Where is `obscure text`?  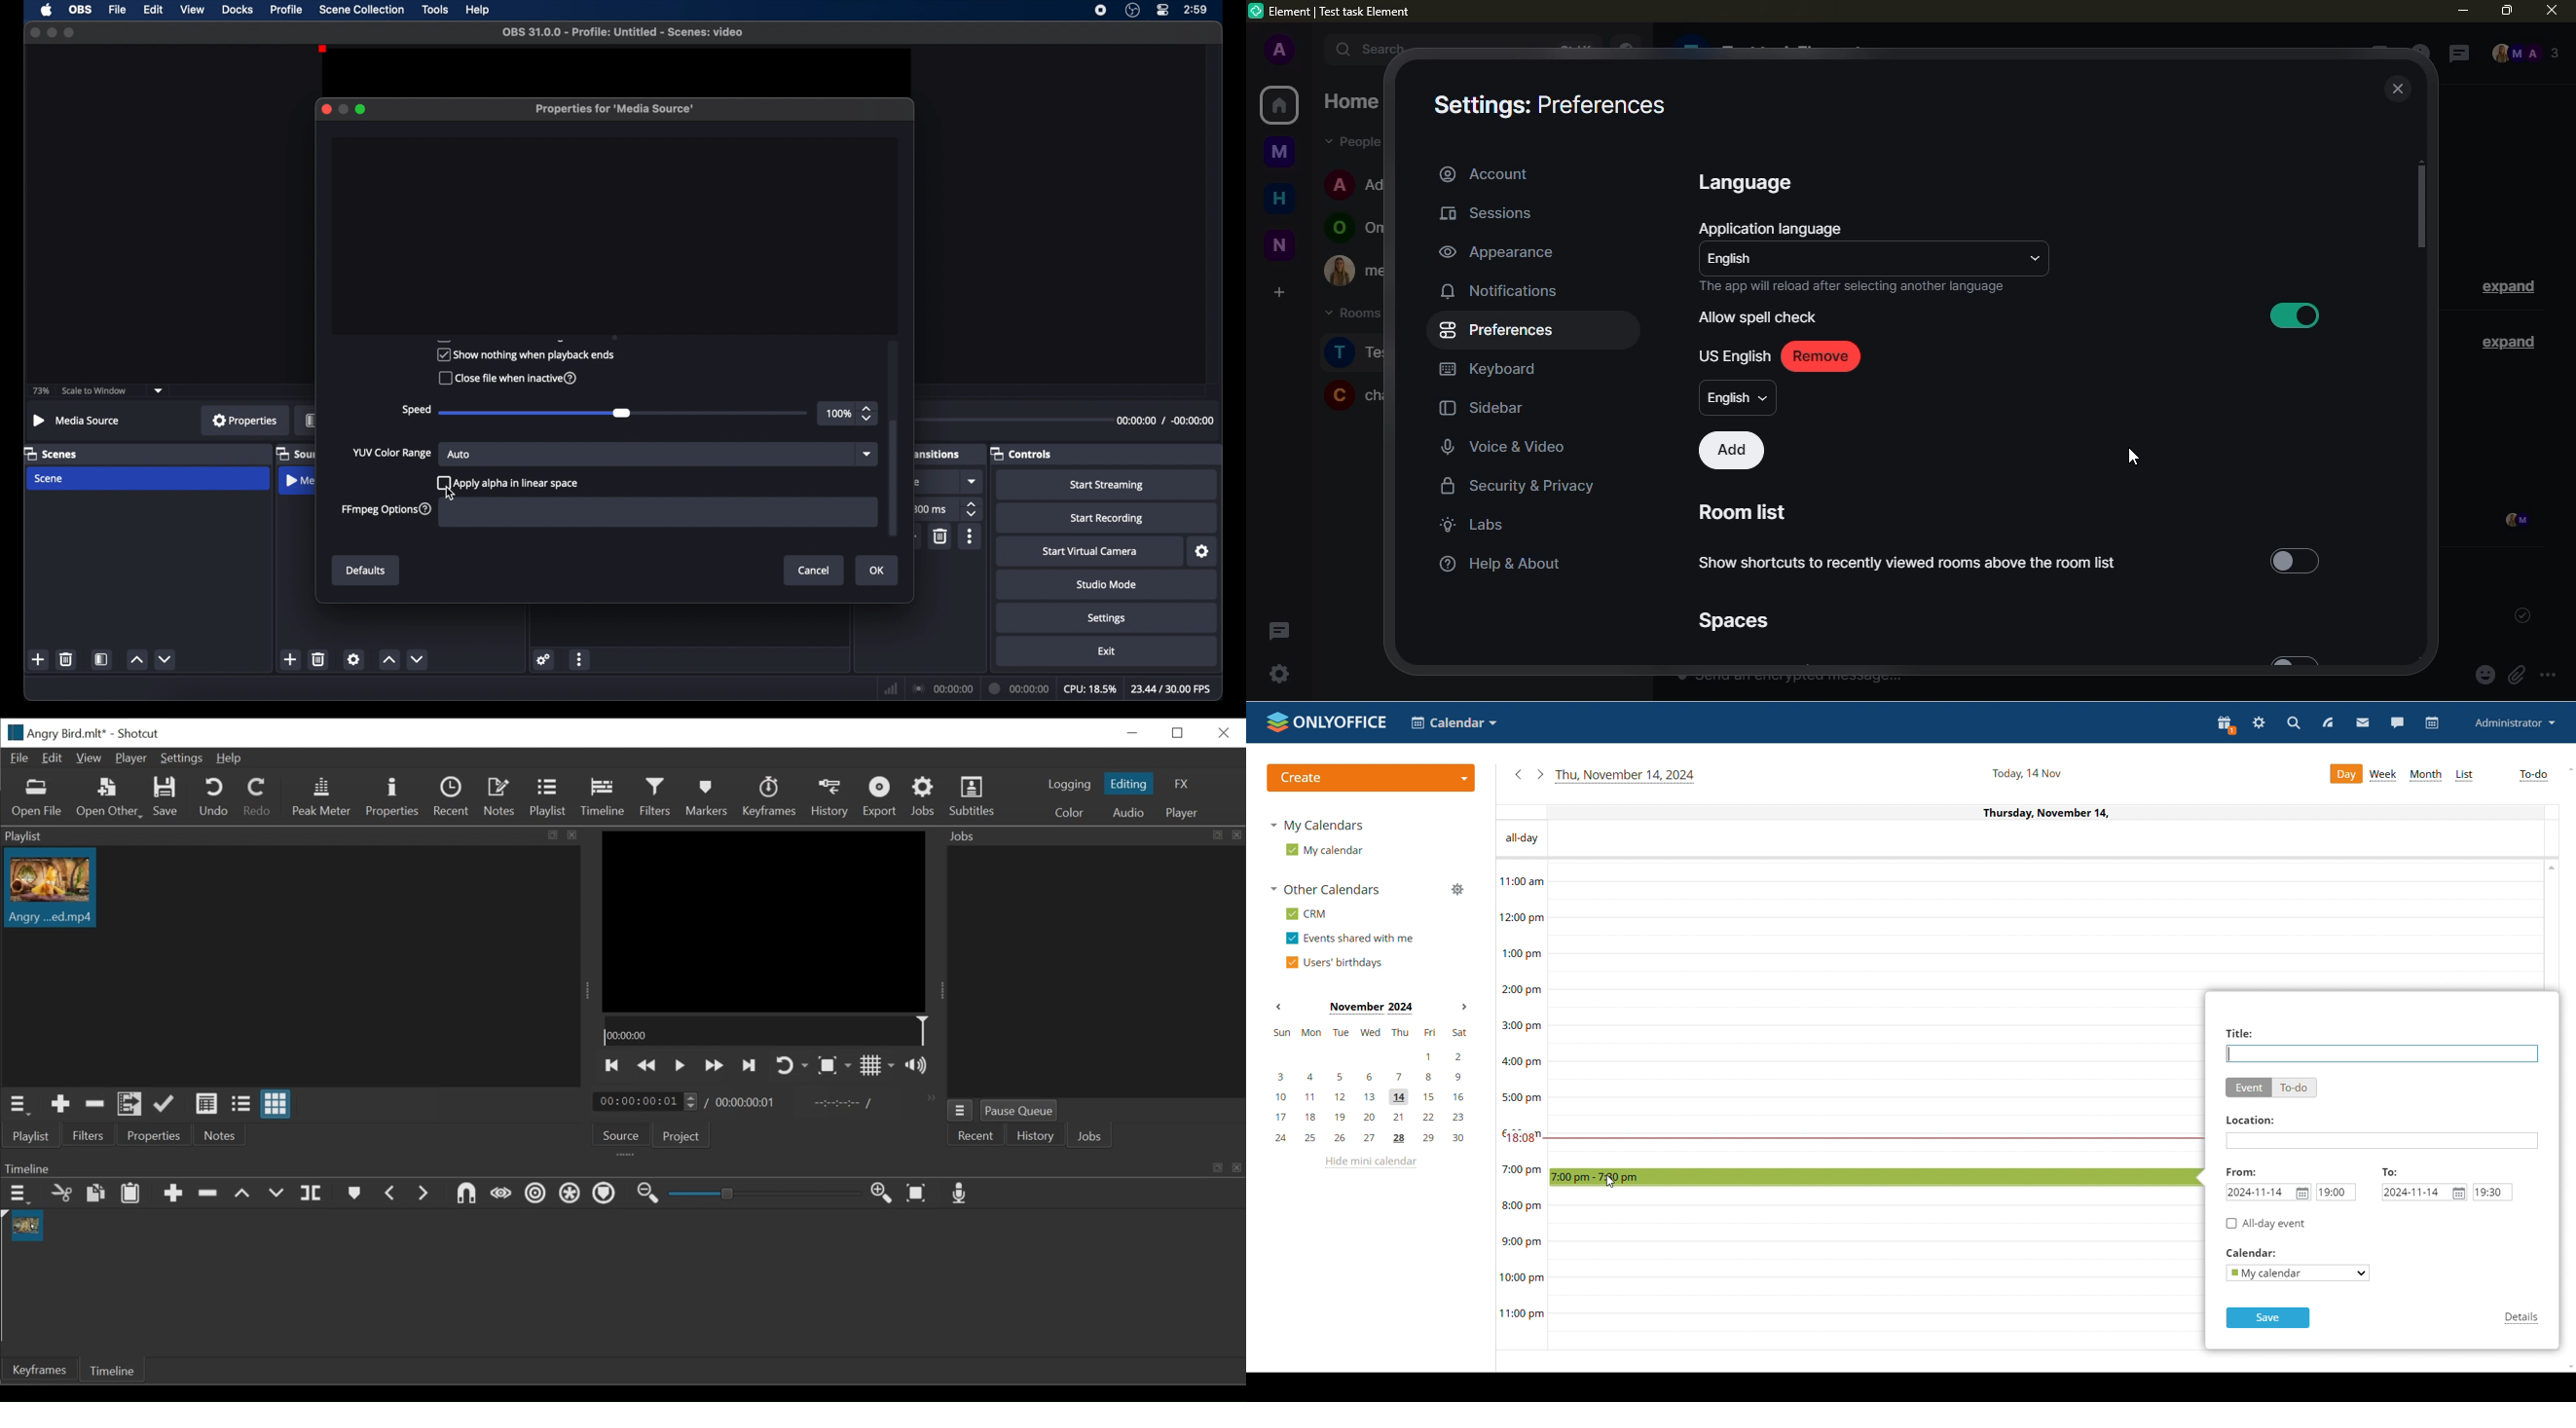 obscure text is located at coordinates (499, 338).